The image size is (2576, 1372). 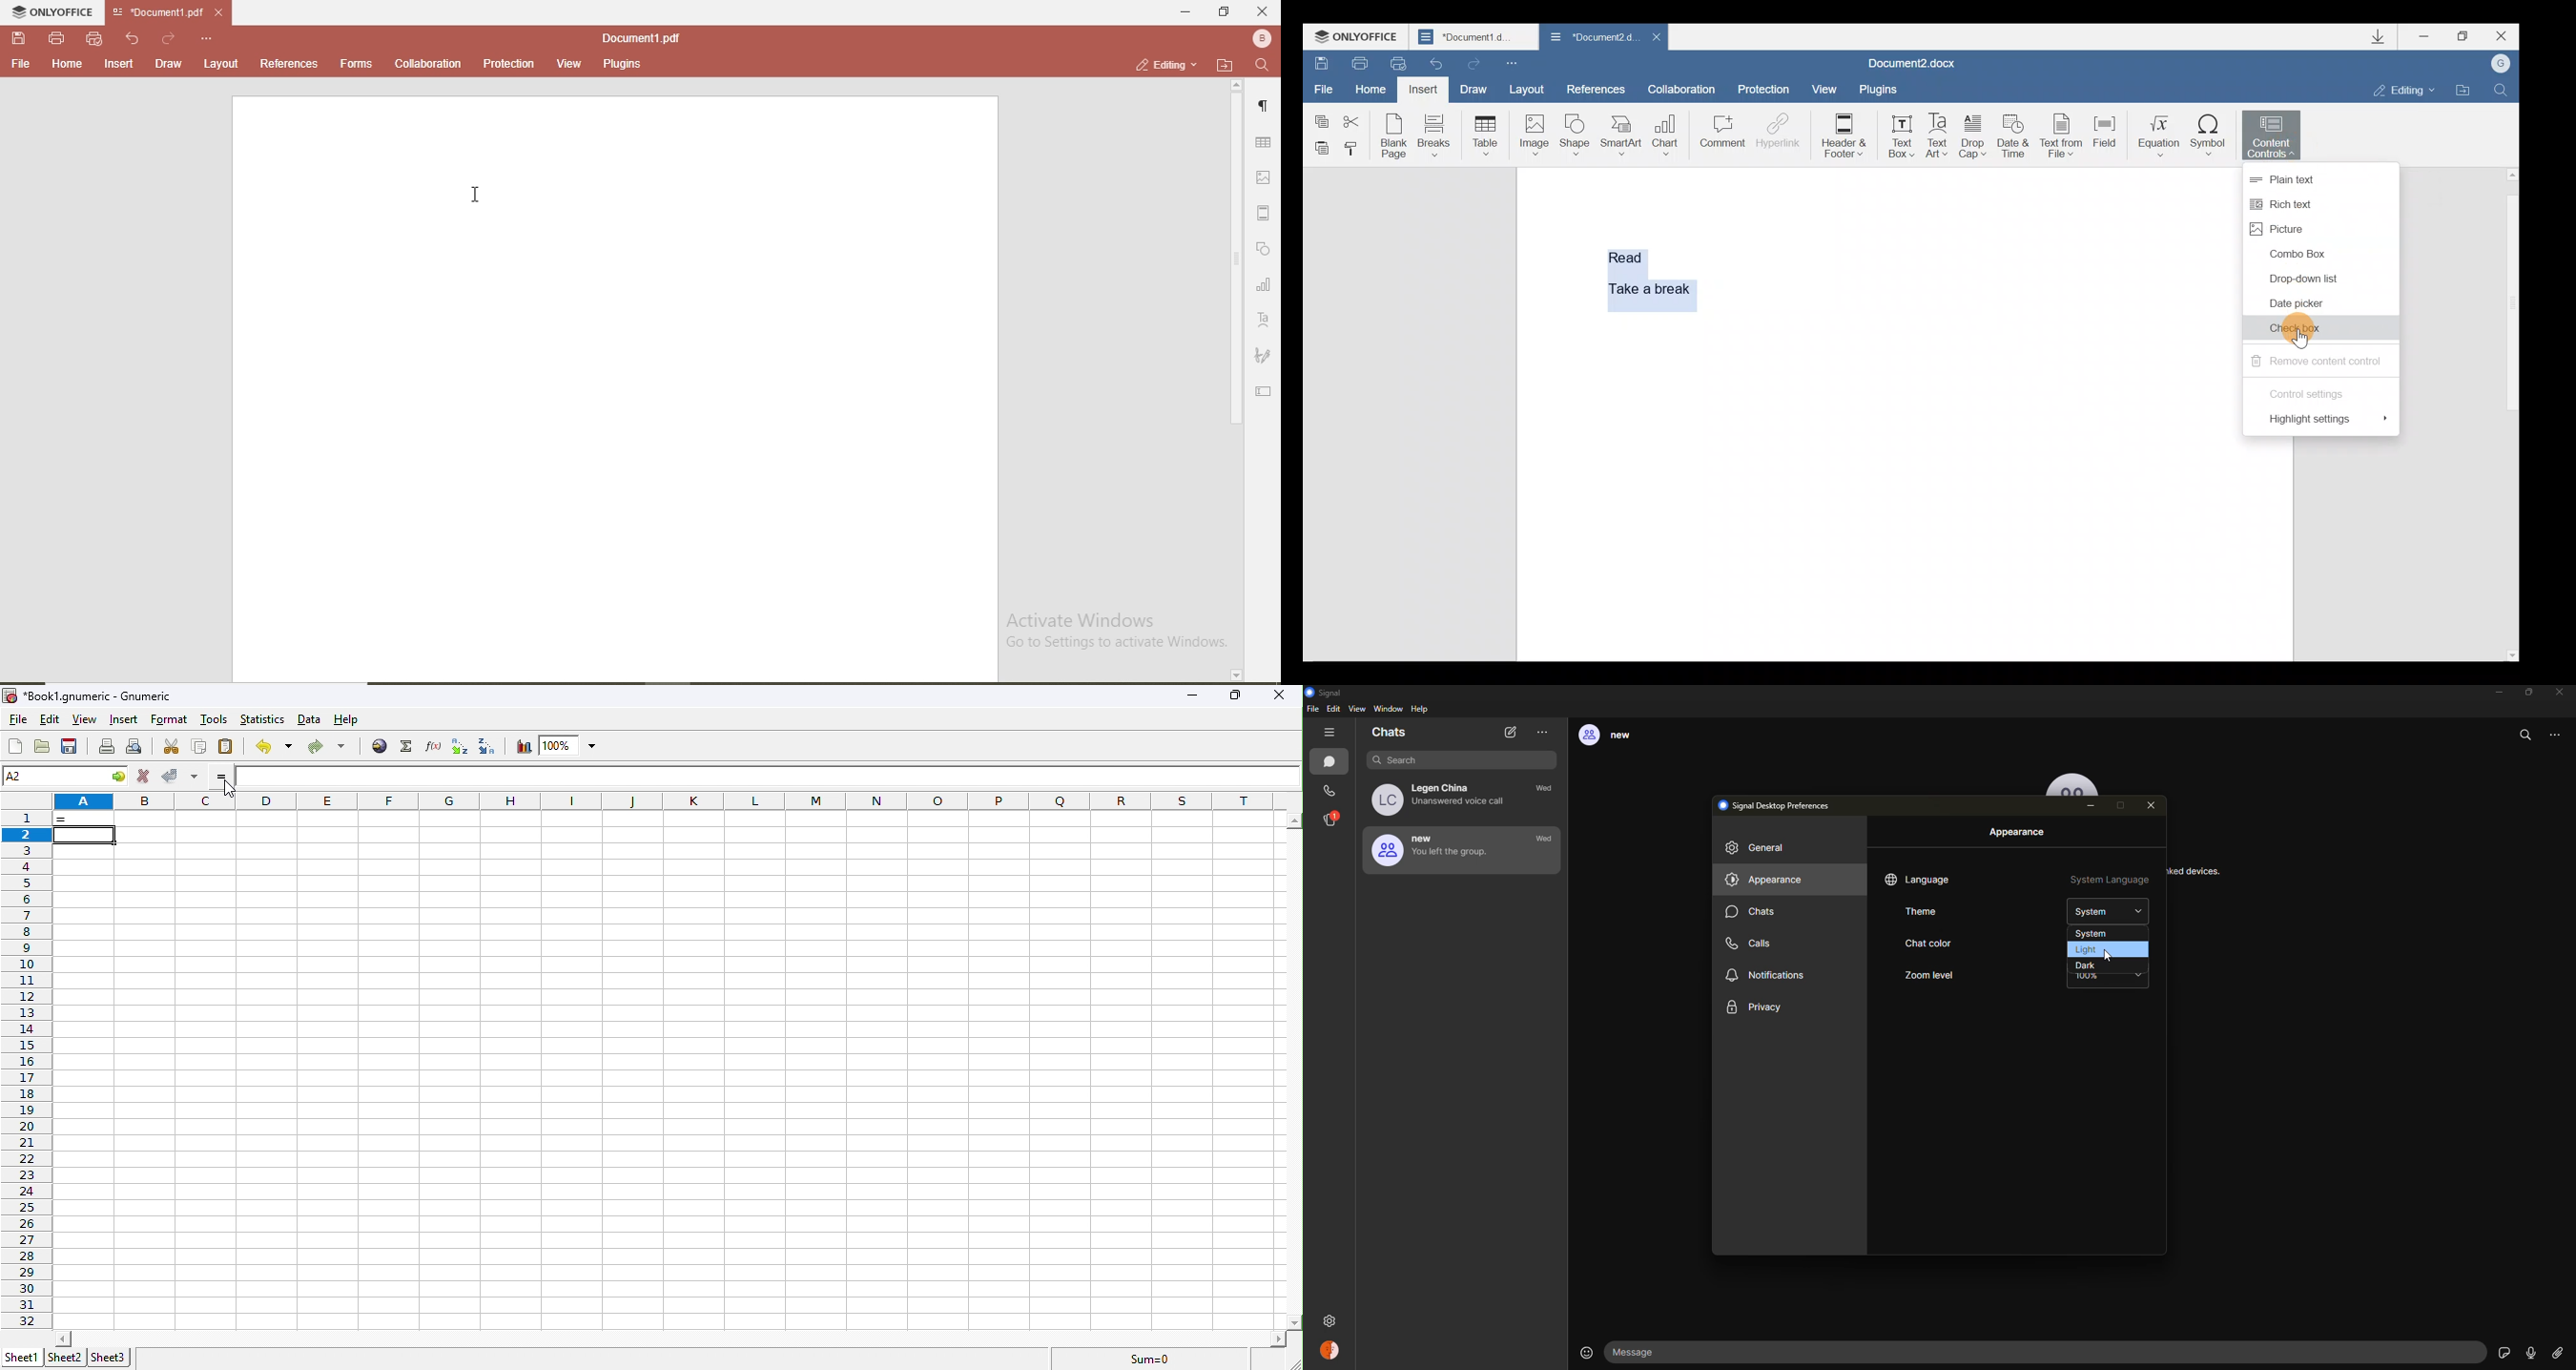 I want to click on Combo box, so click(x=2300, y=252).